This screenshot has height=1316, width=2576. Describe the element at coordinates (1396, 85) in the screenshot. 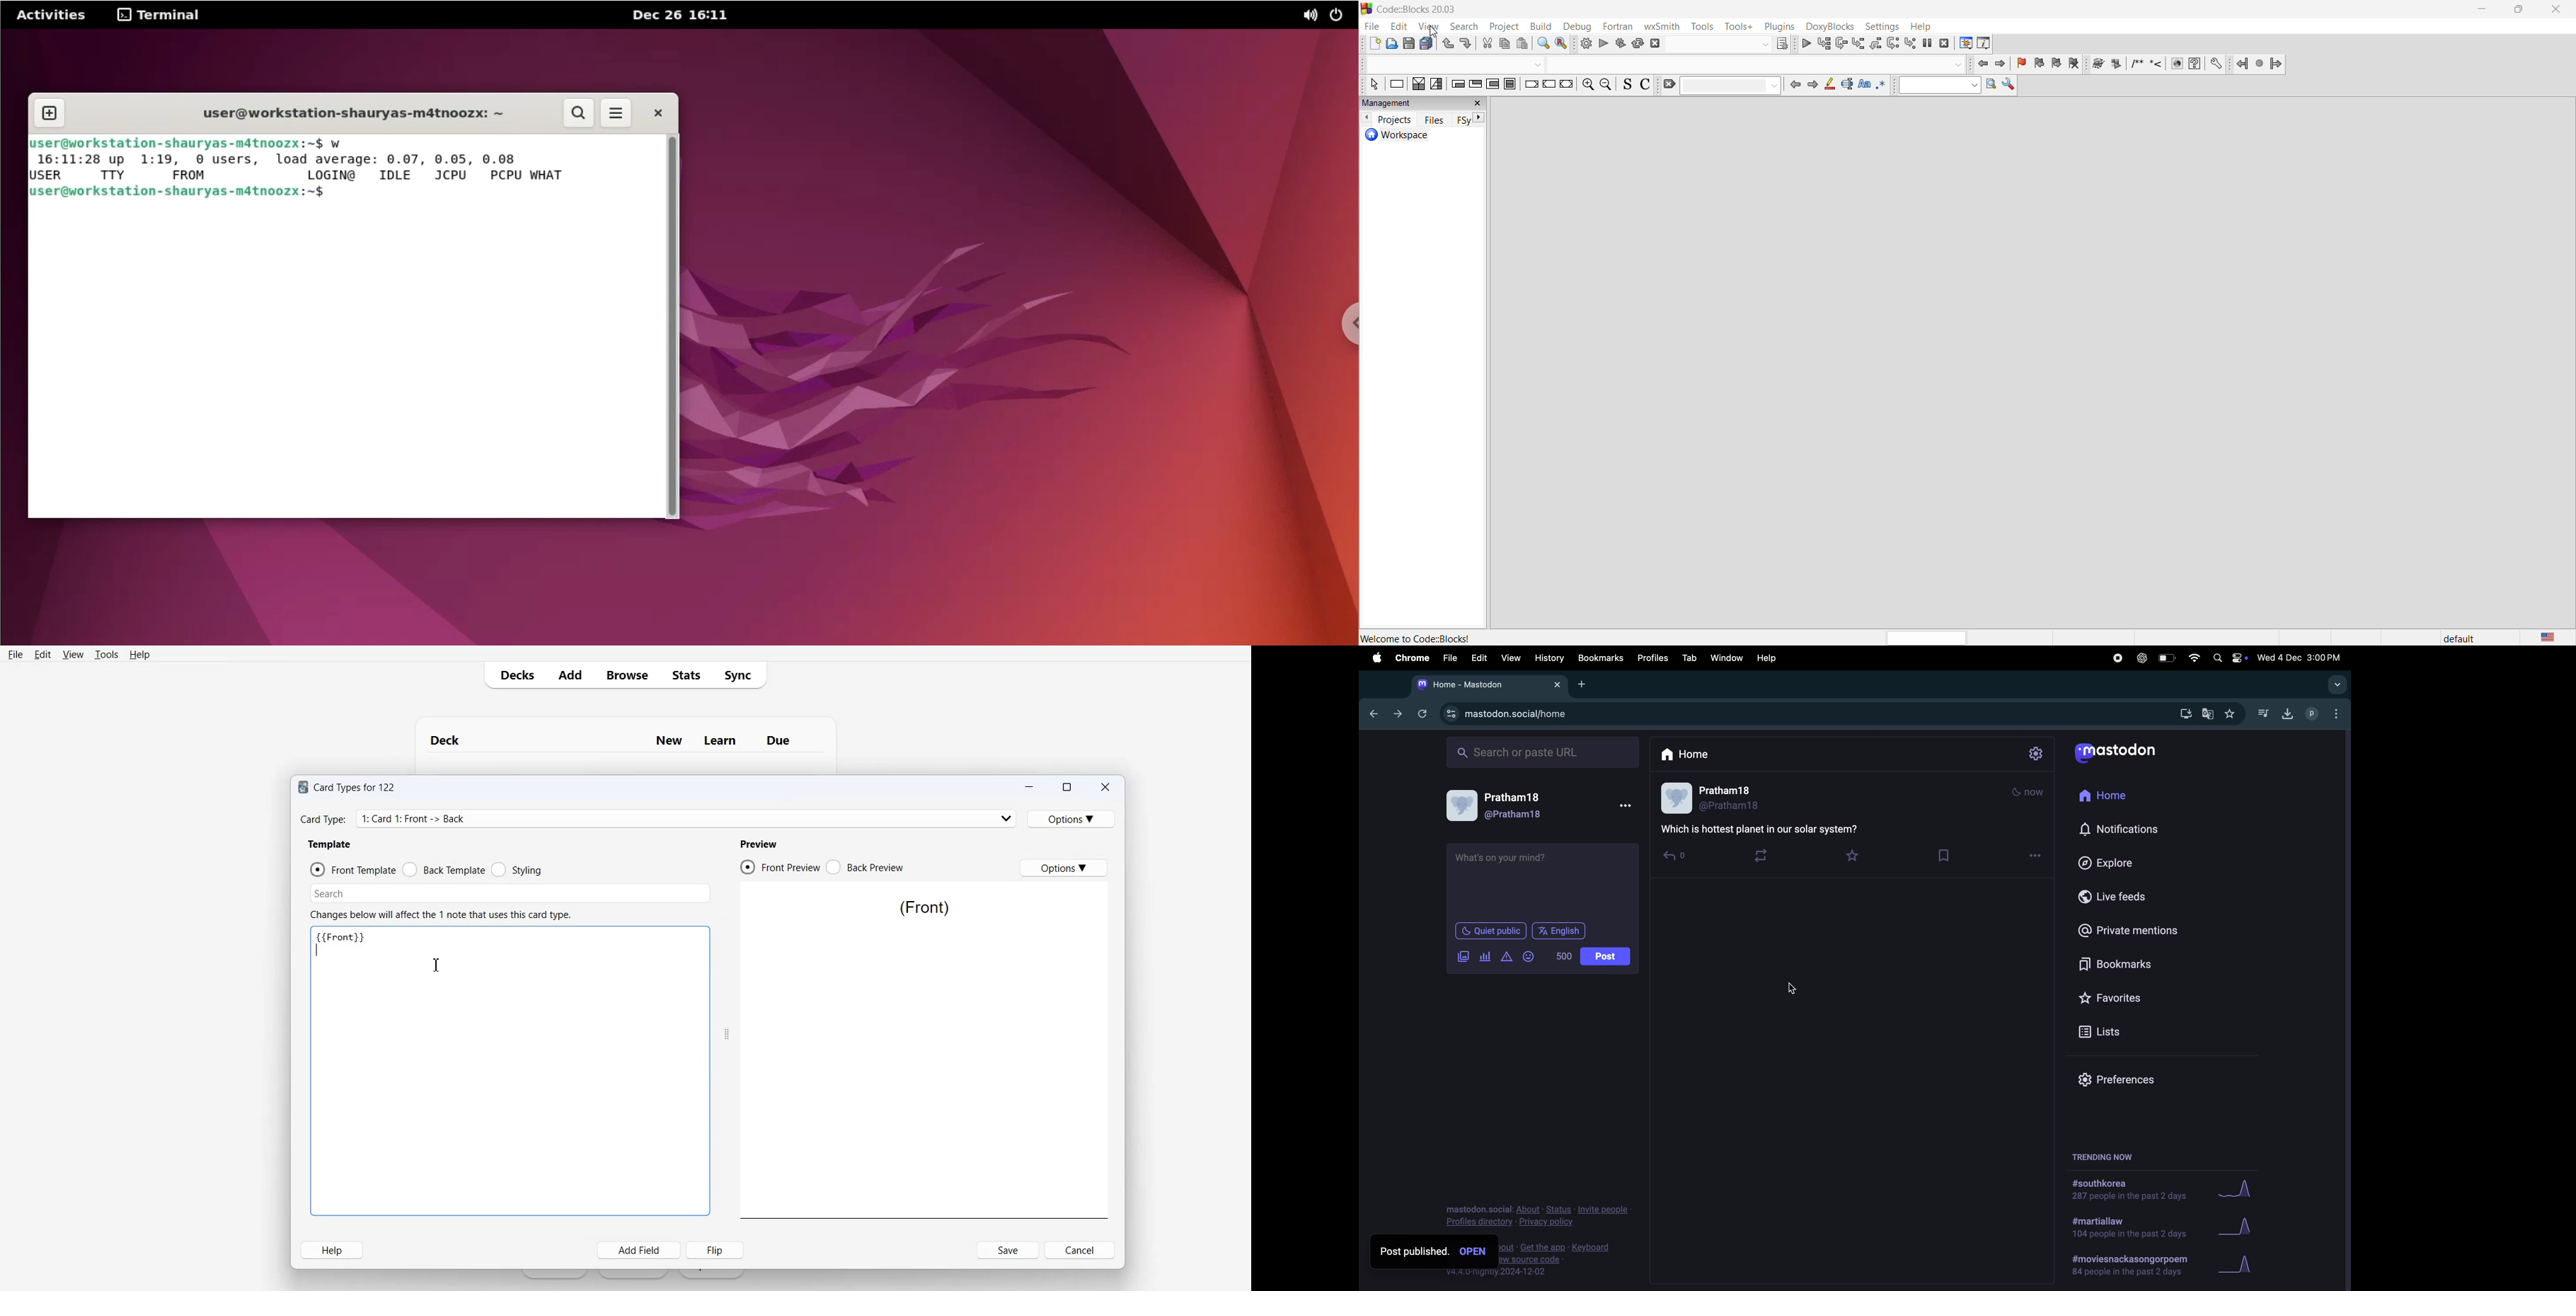

I see `instruction` at that location.